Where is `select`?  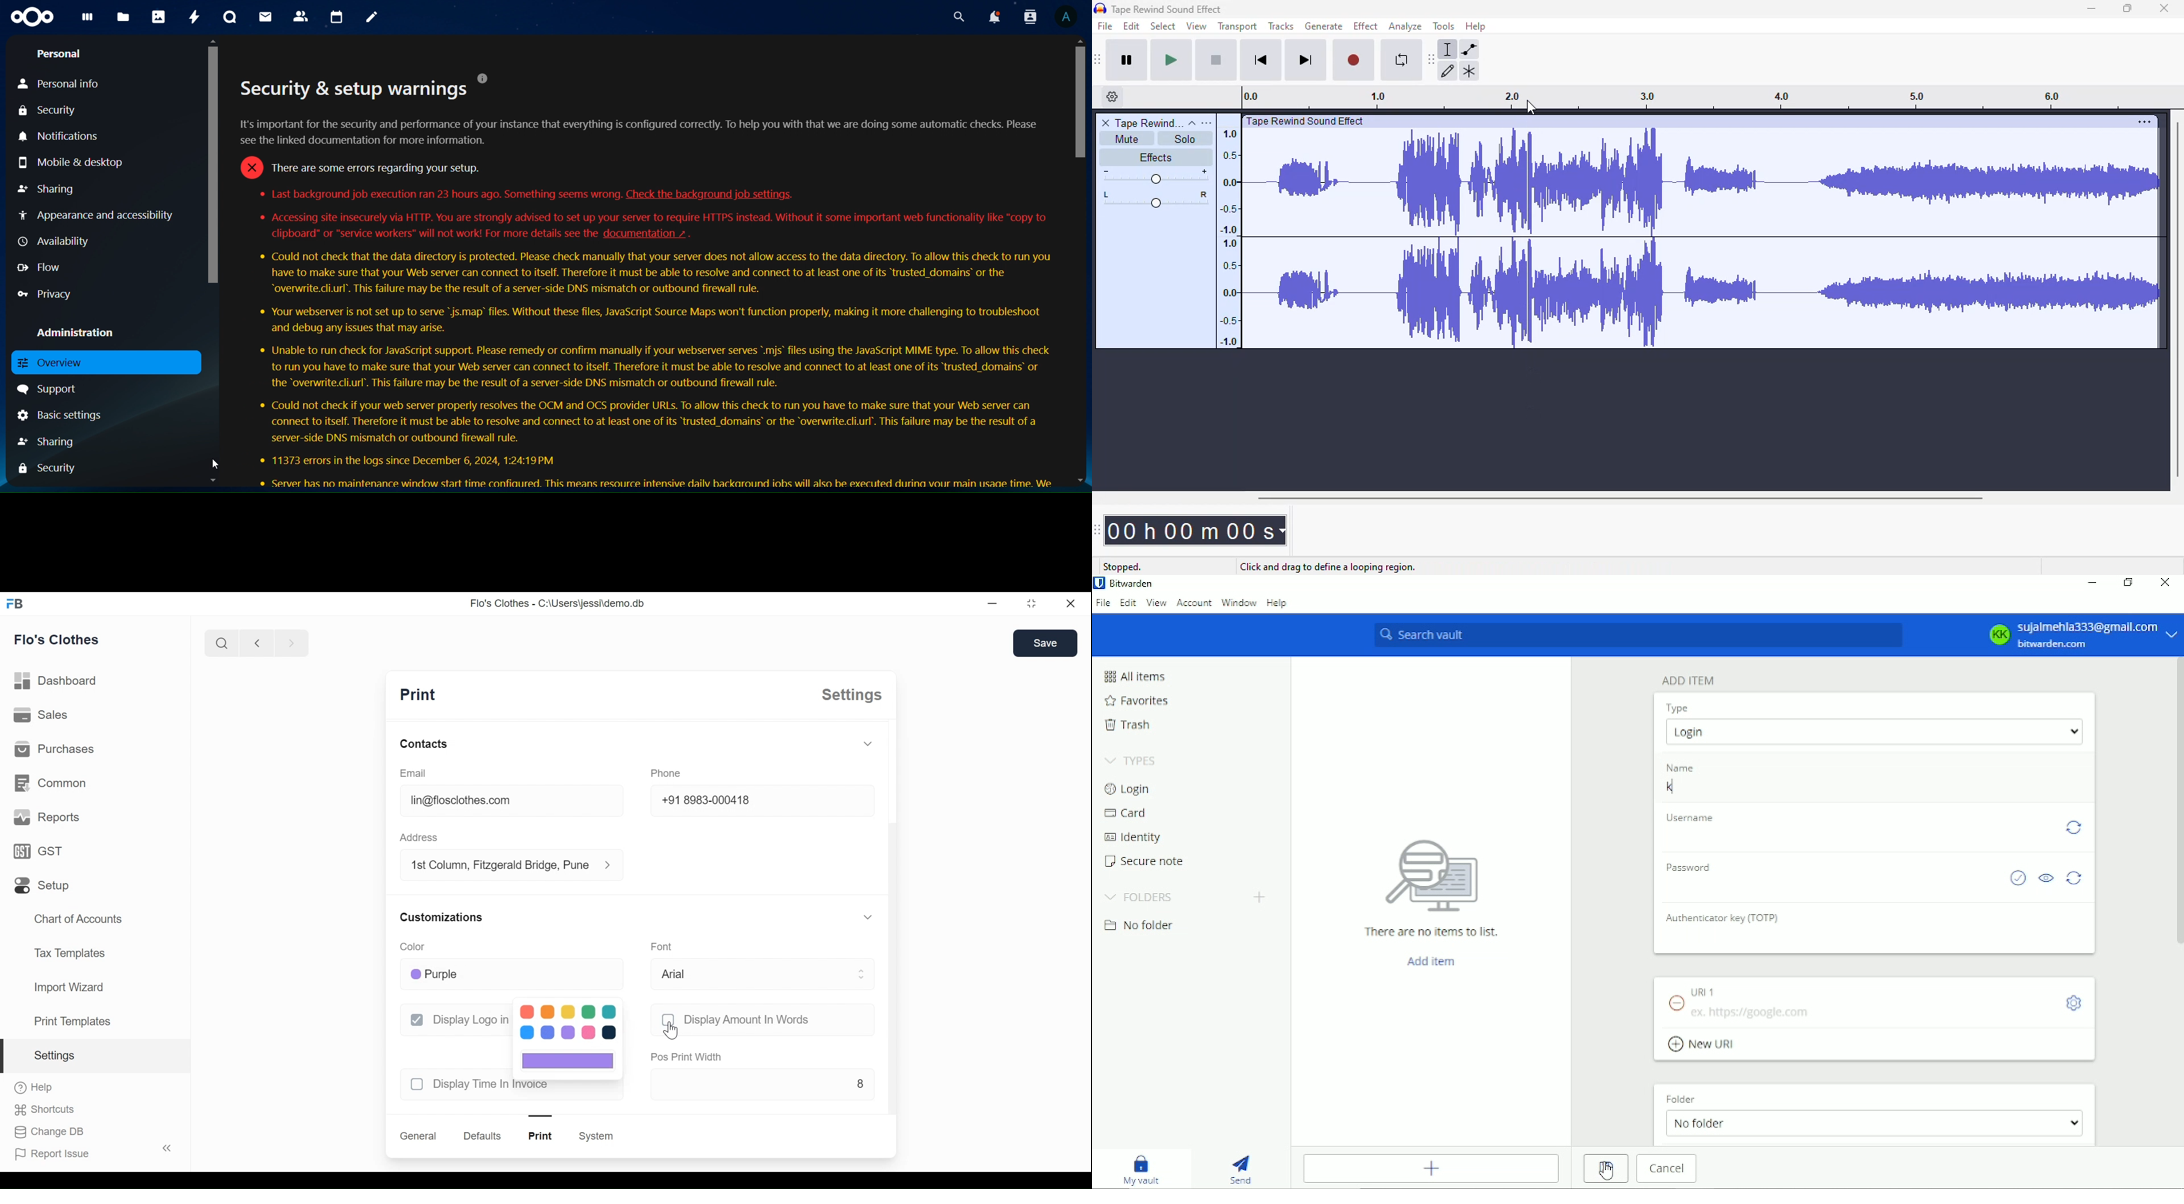
select is located at coordinates (1163, 26).